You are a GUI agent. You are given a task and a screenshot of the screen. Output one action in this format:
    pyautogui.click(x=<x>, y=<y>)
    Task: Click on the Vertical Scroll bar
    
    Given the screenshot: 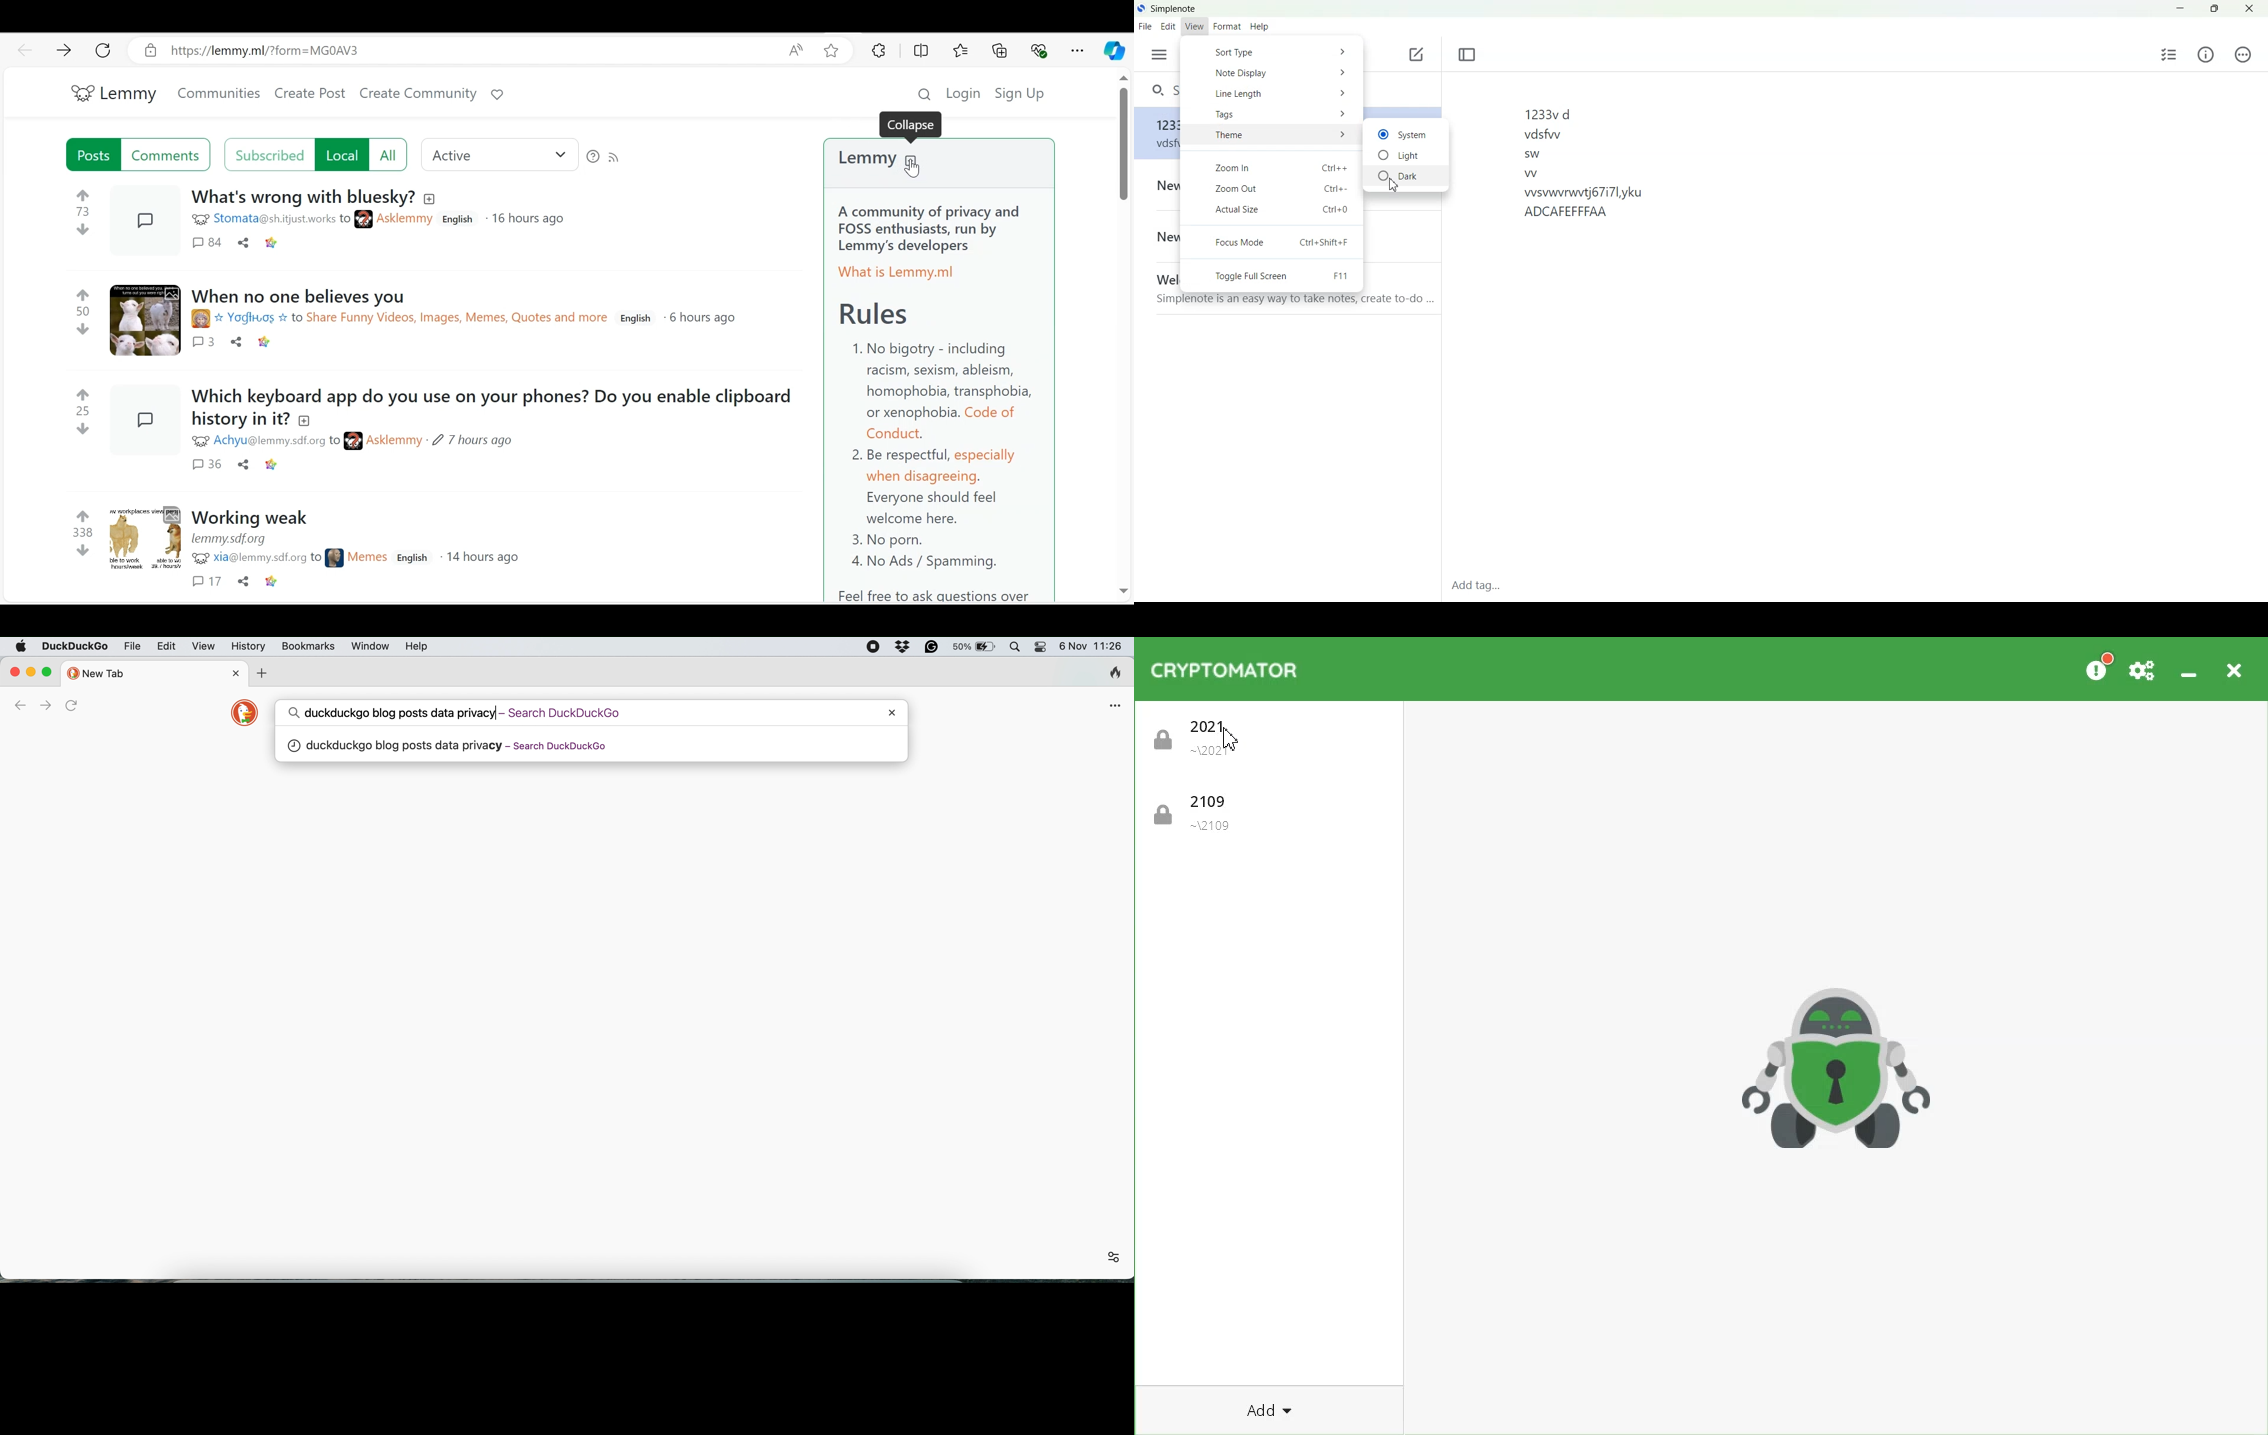 What is the action you would take?
    pyautogui.click(x=1122, y=144)
    